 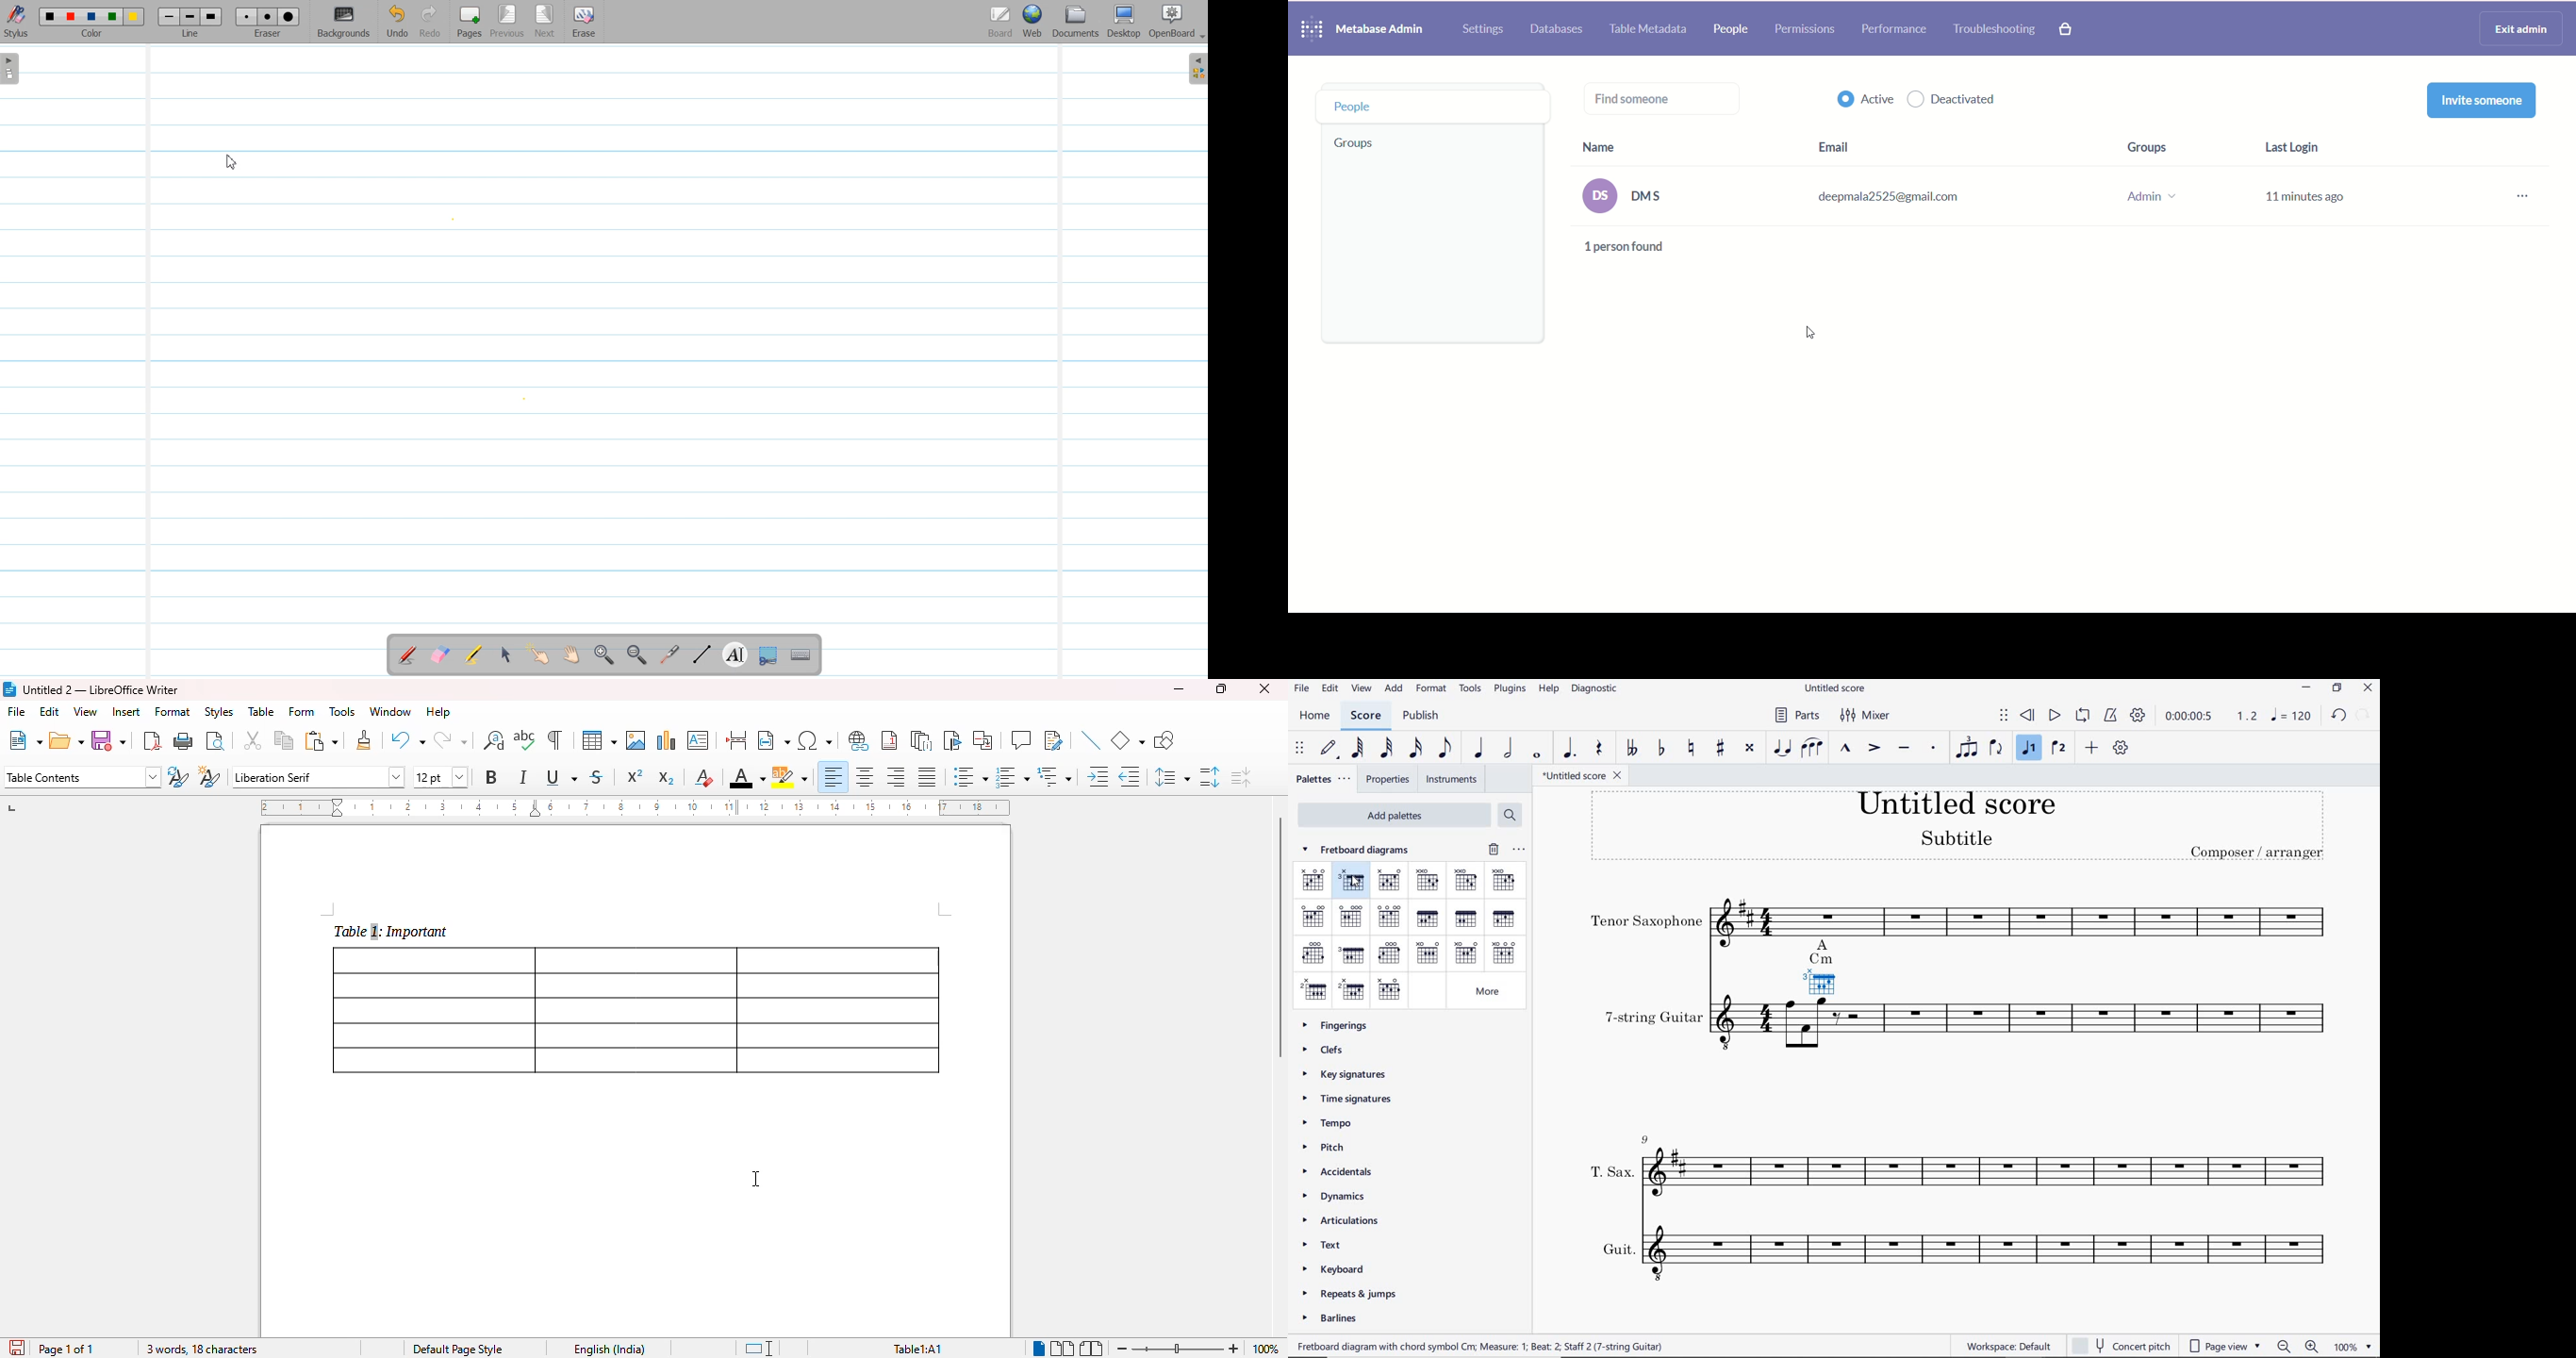 I want to click on toggle ordered list, so click(x=1013, y=777).